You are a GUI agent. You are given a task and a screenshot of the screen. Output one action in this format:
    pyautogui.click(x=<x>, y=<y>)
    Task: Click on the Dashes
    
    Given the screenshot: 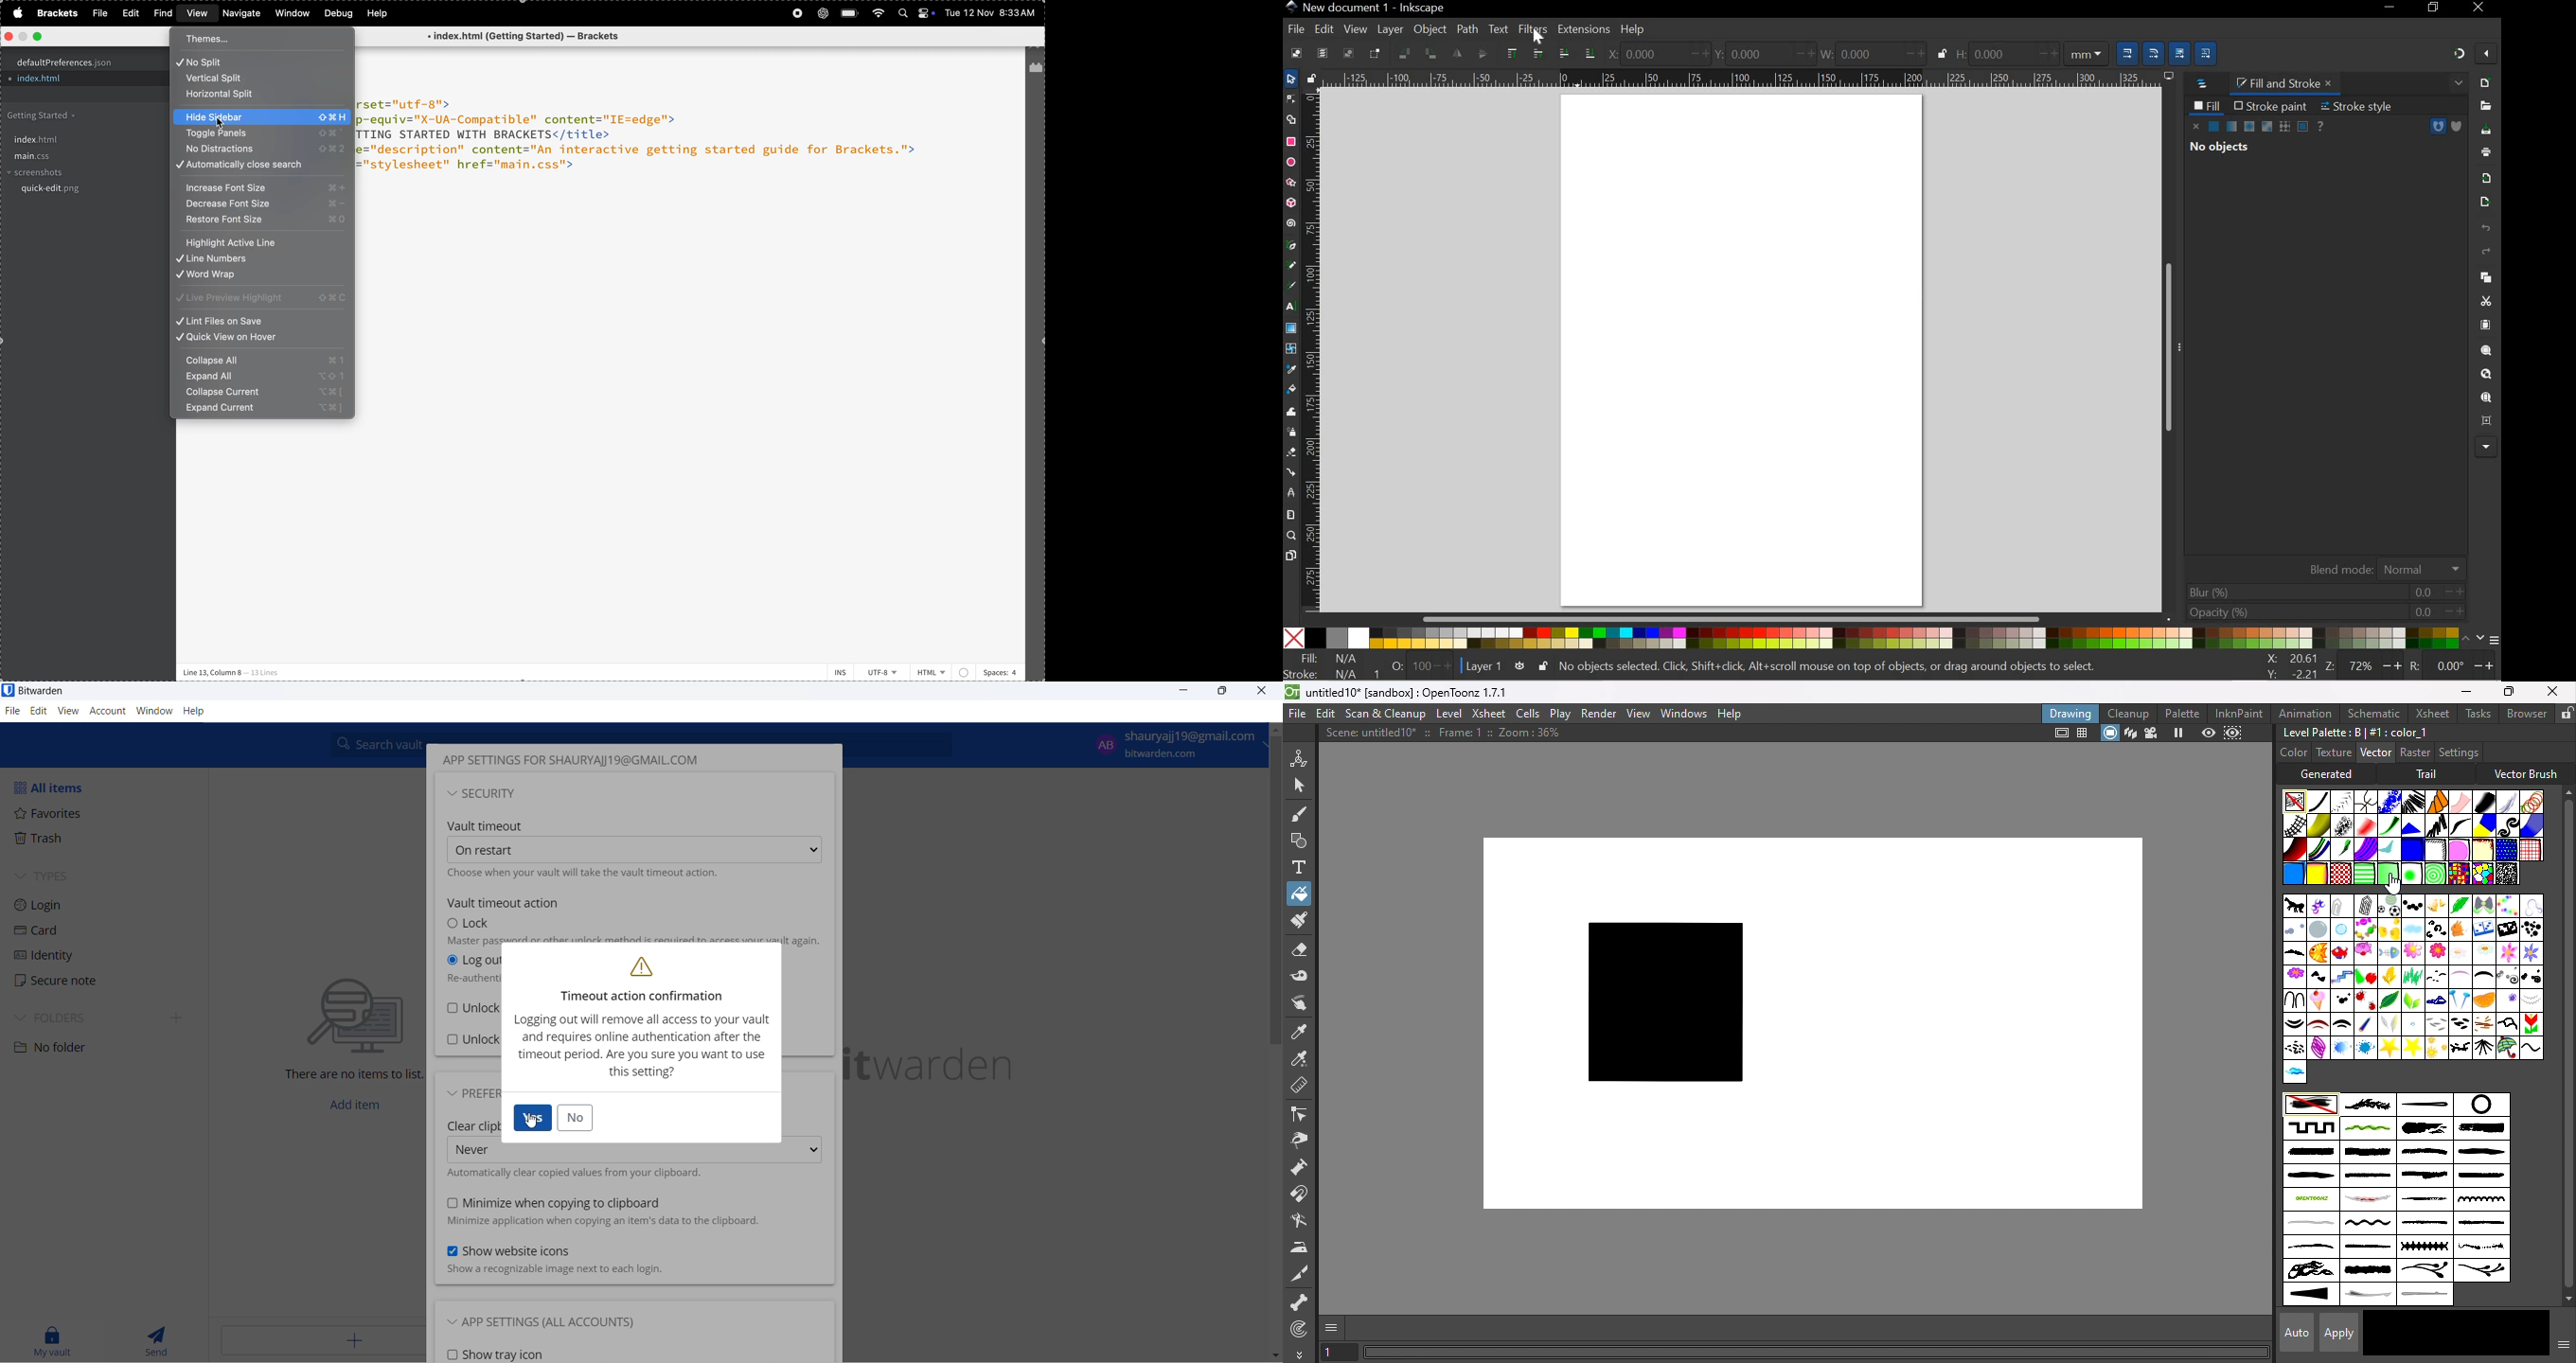 What is the action you would take?
    pyautogui.click(x=2412, y=801)
    